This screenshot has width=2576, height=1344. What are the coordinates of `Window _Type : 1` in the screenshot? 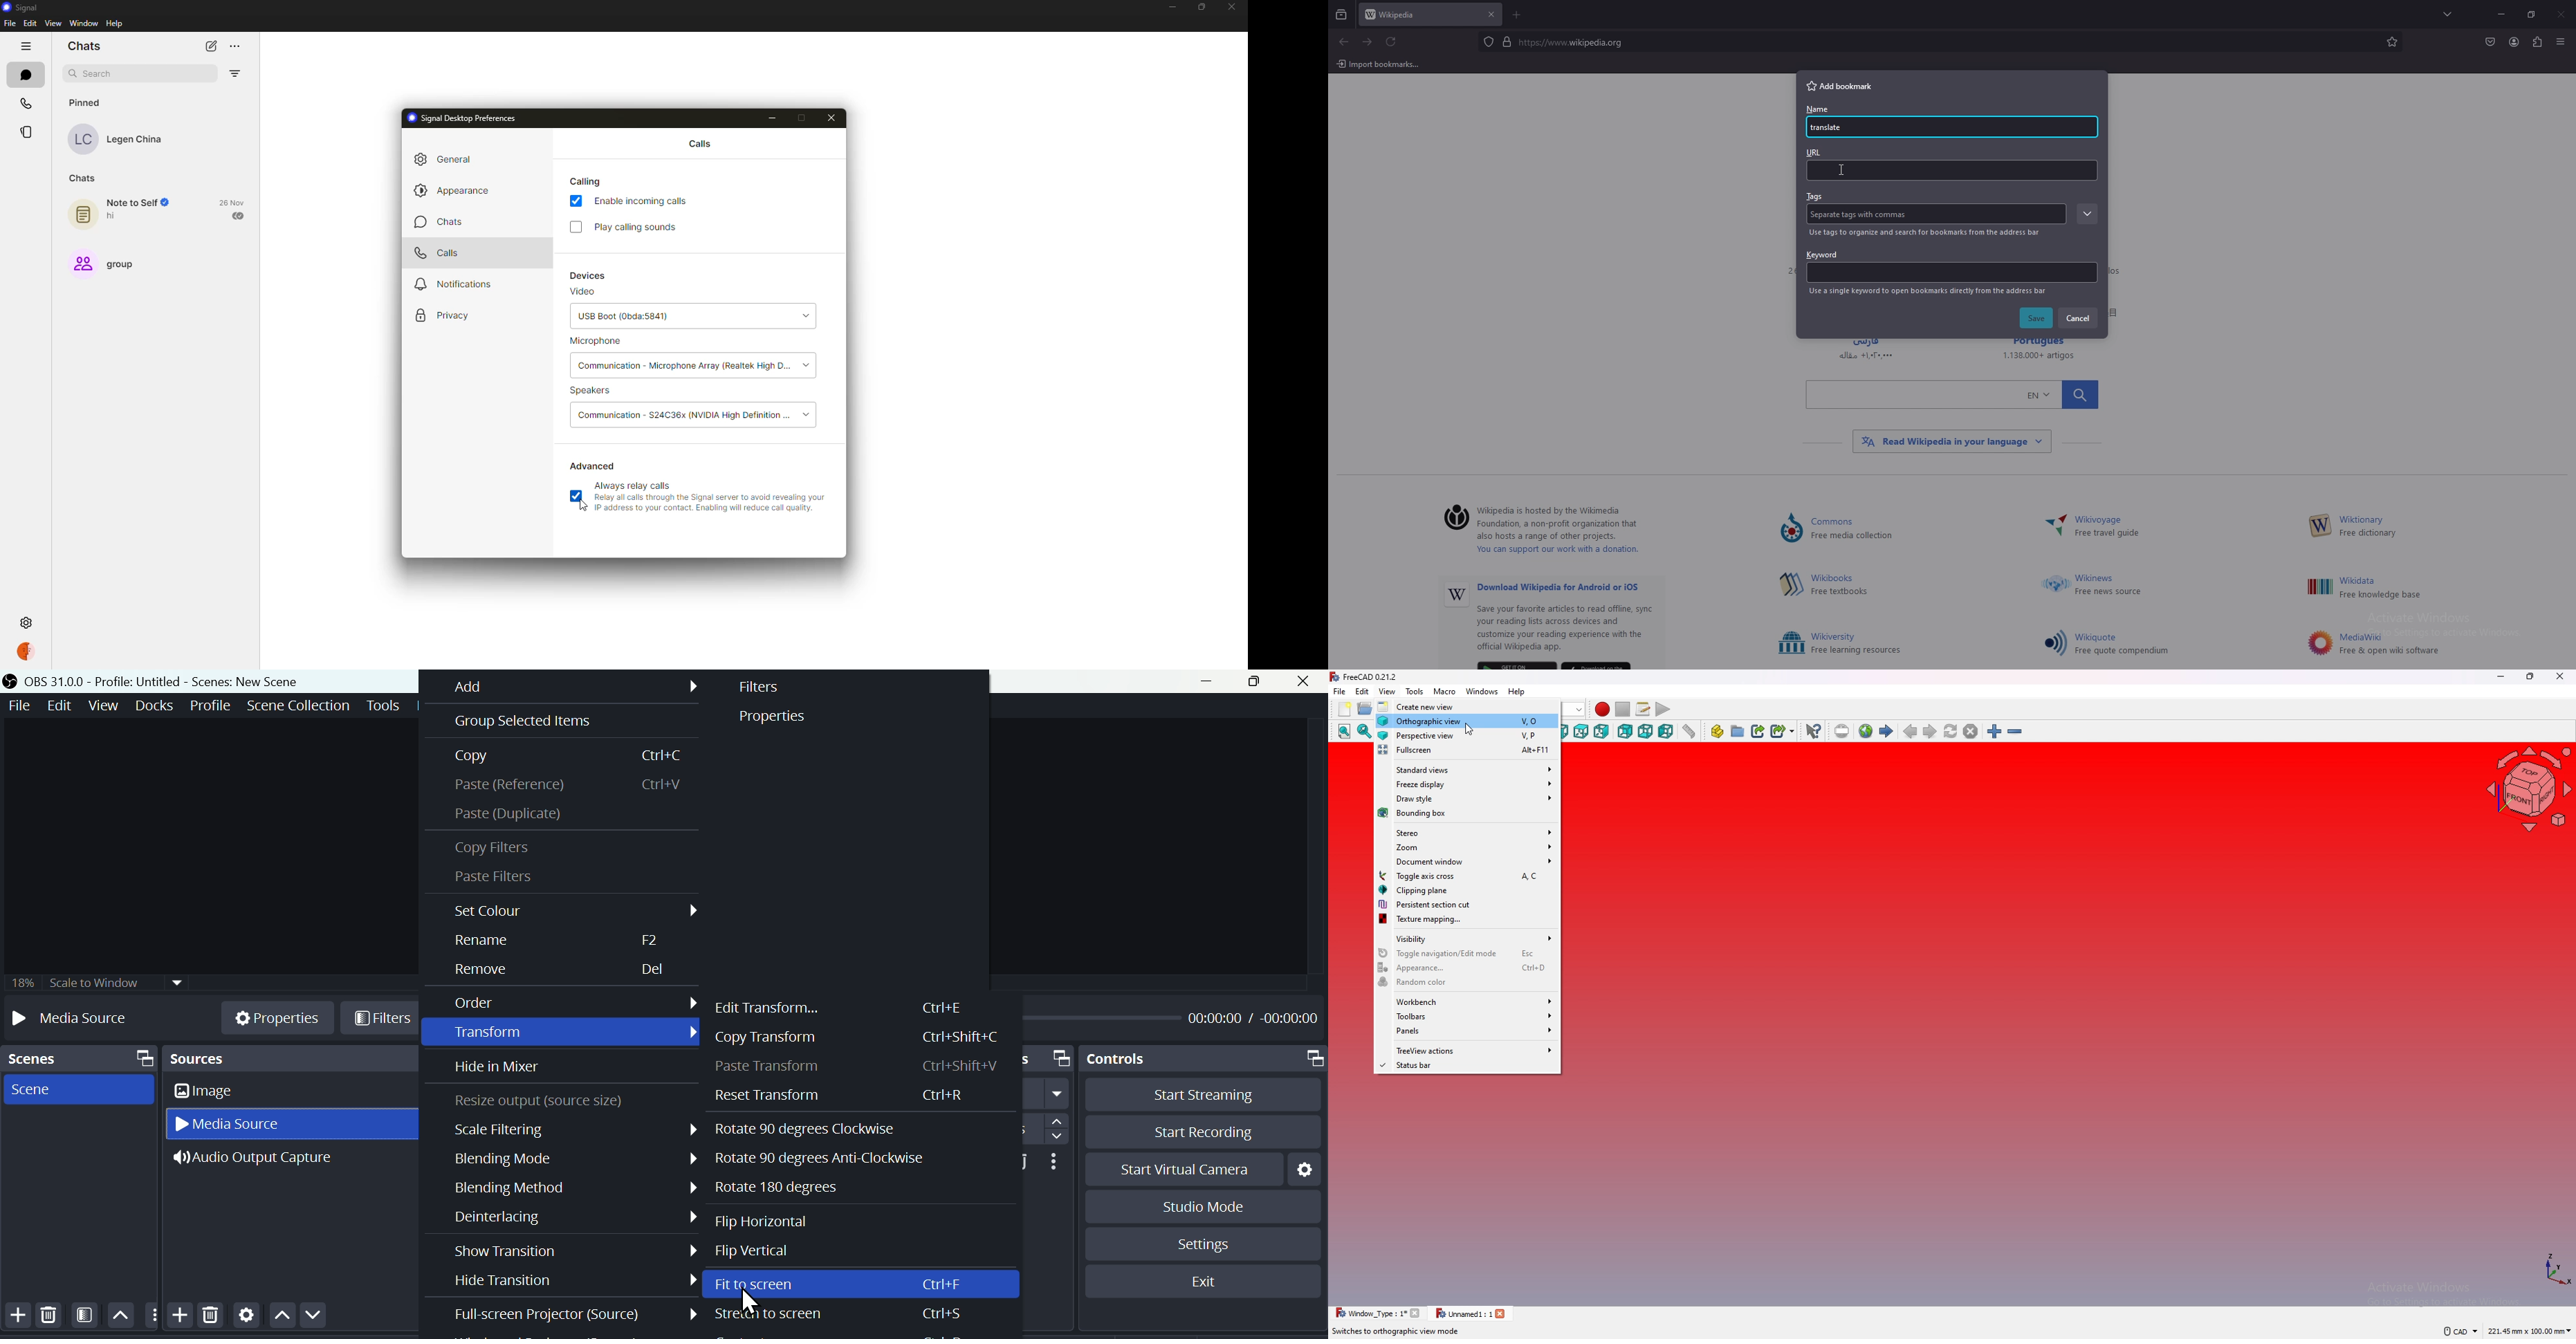 It's located at (1370, 1312).